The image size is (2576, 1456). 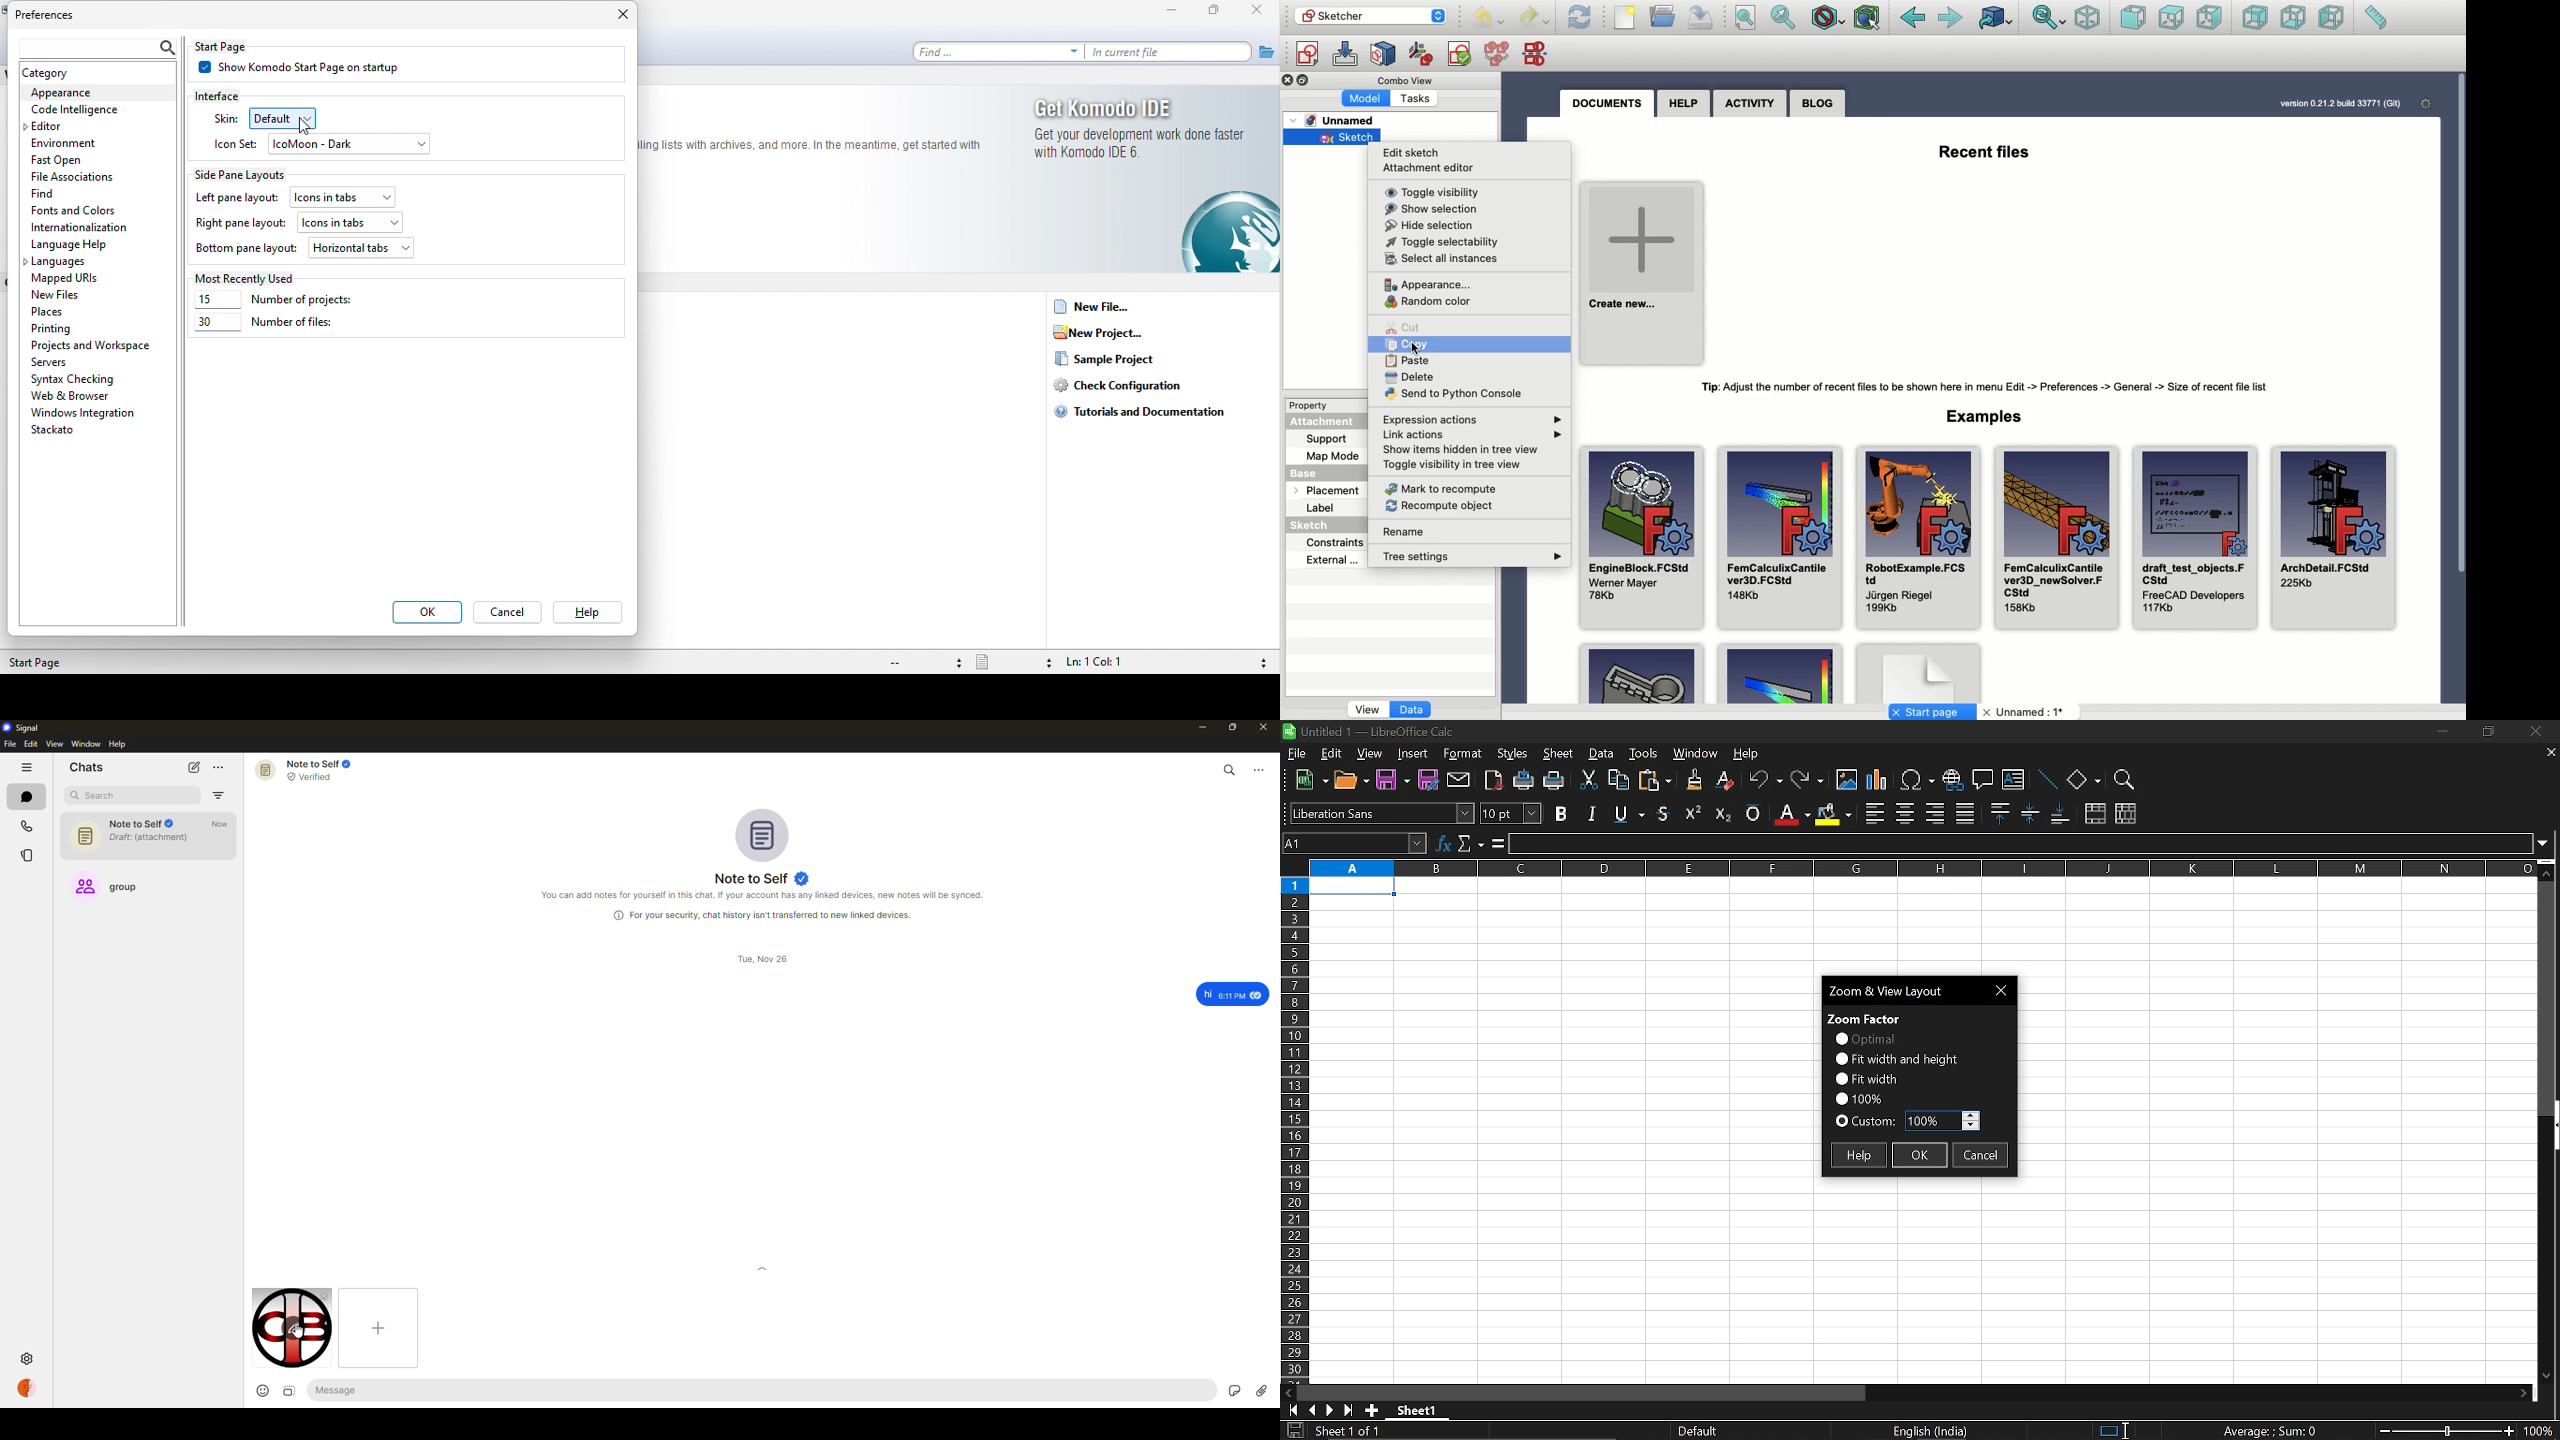 I want to click on Bounding box, so click(x=1868, y=19).